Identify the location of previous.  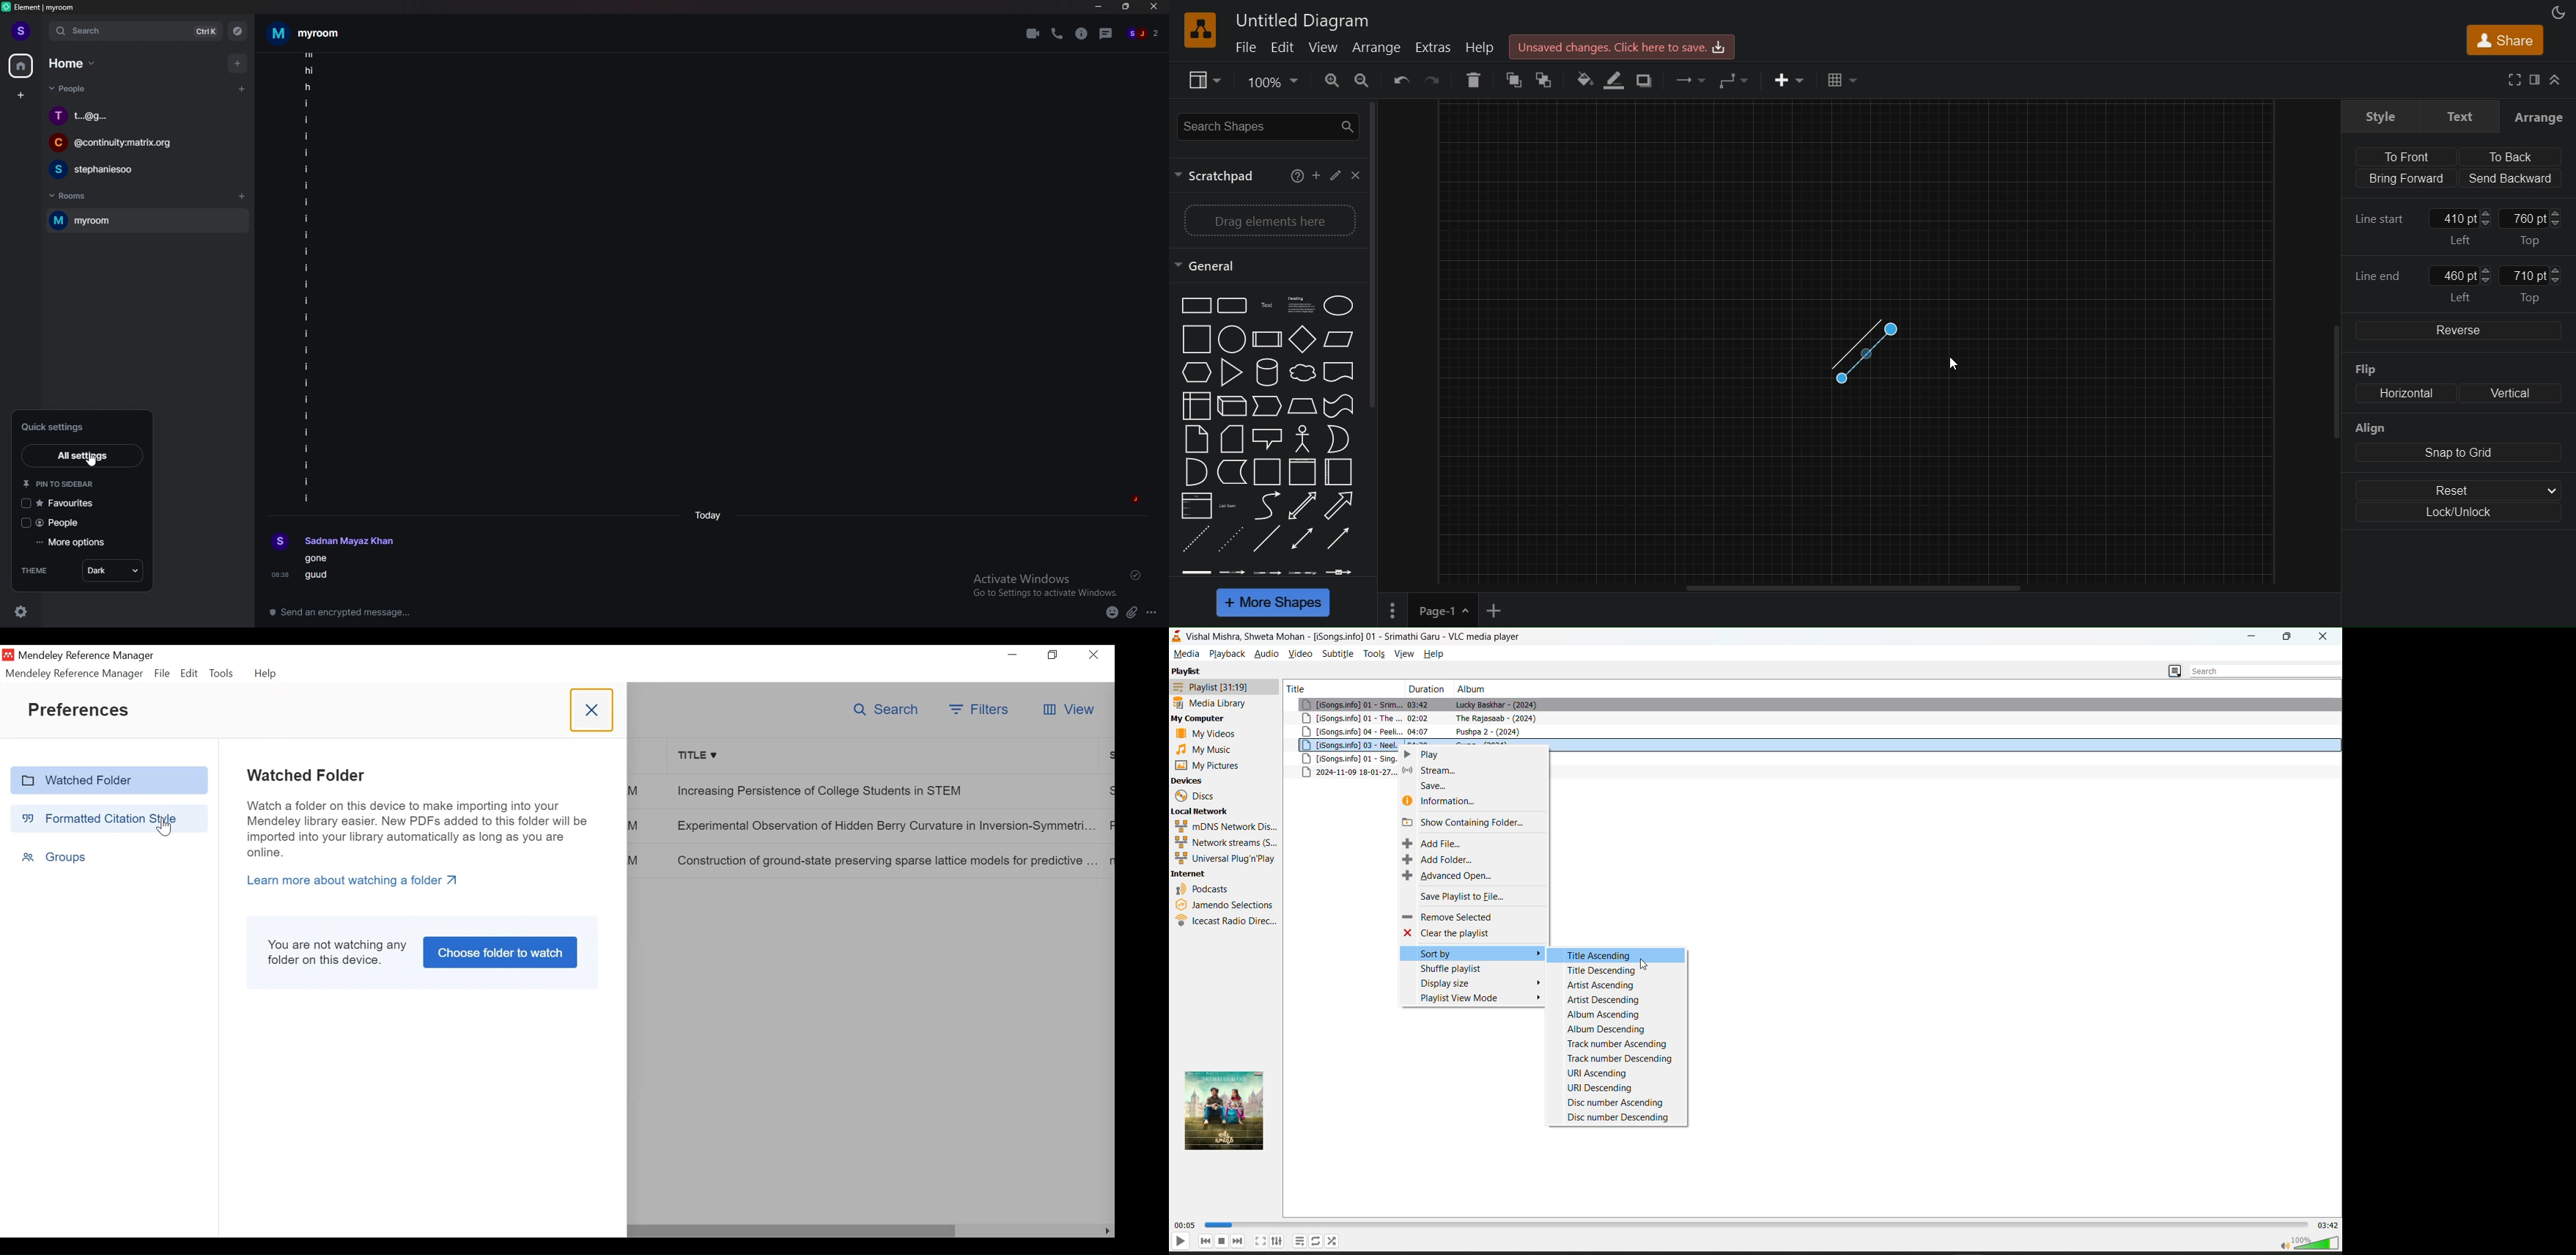
(1206, 1241).